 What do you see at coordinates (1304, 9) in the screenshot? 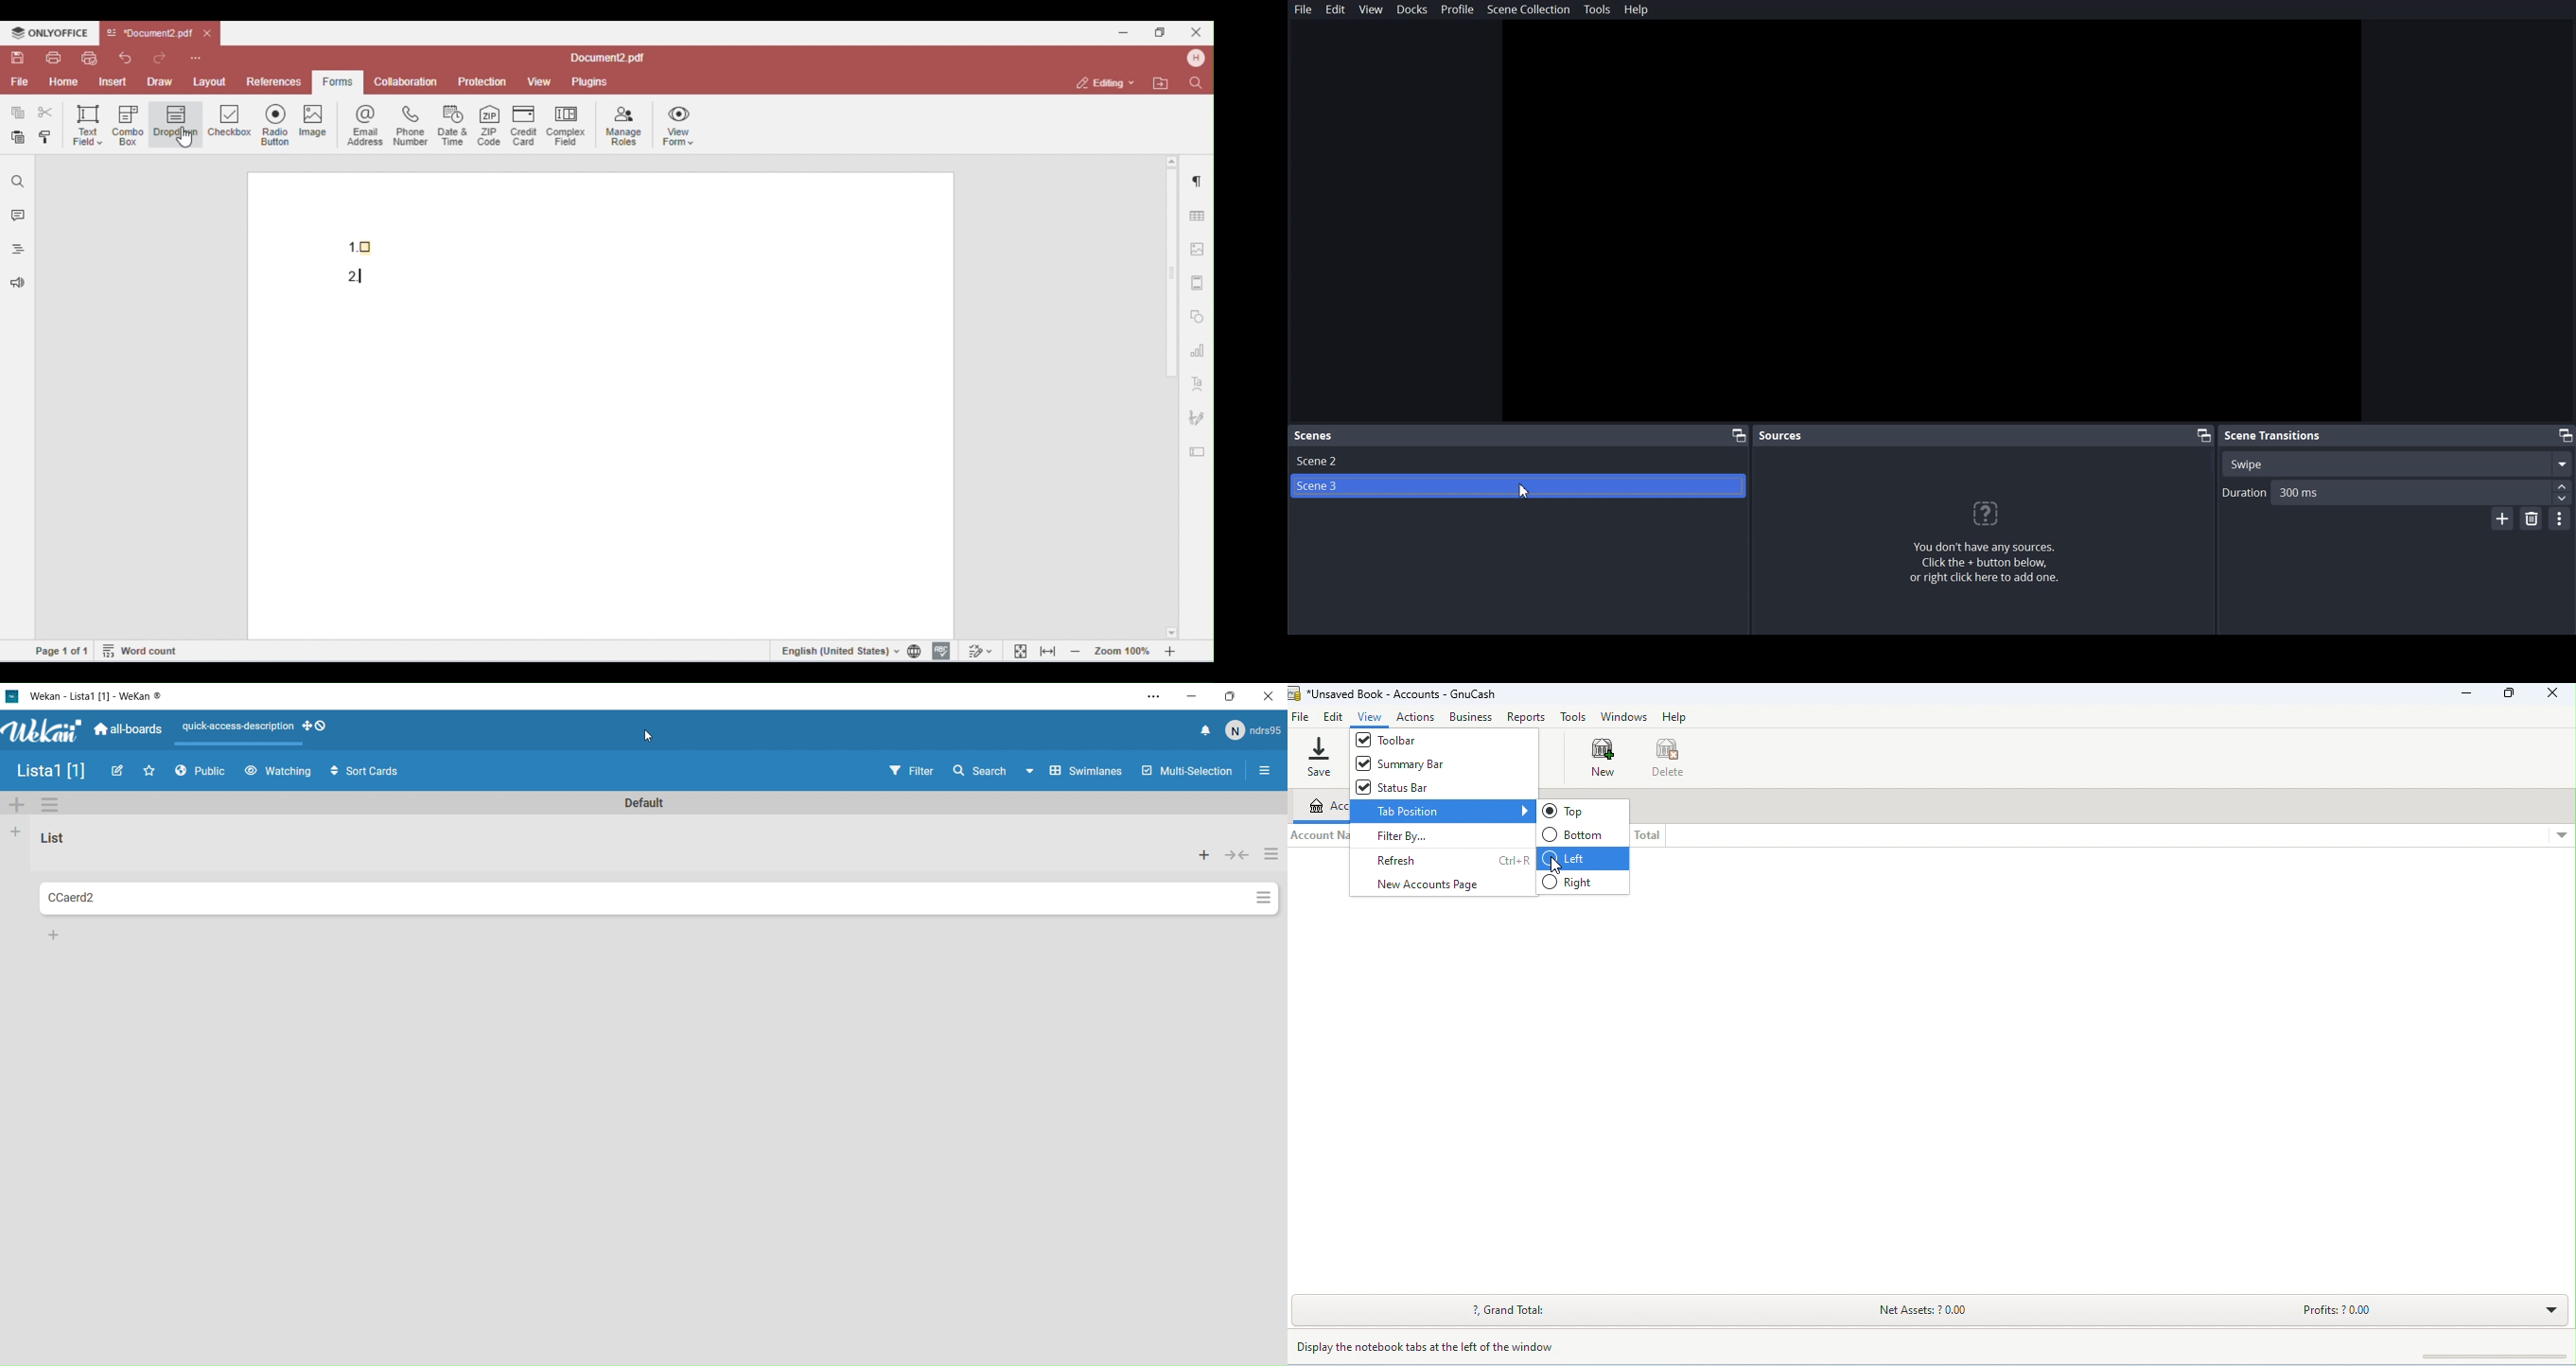
I see `File` at bounding box center [1304, 9].